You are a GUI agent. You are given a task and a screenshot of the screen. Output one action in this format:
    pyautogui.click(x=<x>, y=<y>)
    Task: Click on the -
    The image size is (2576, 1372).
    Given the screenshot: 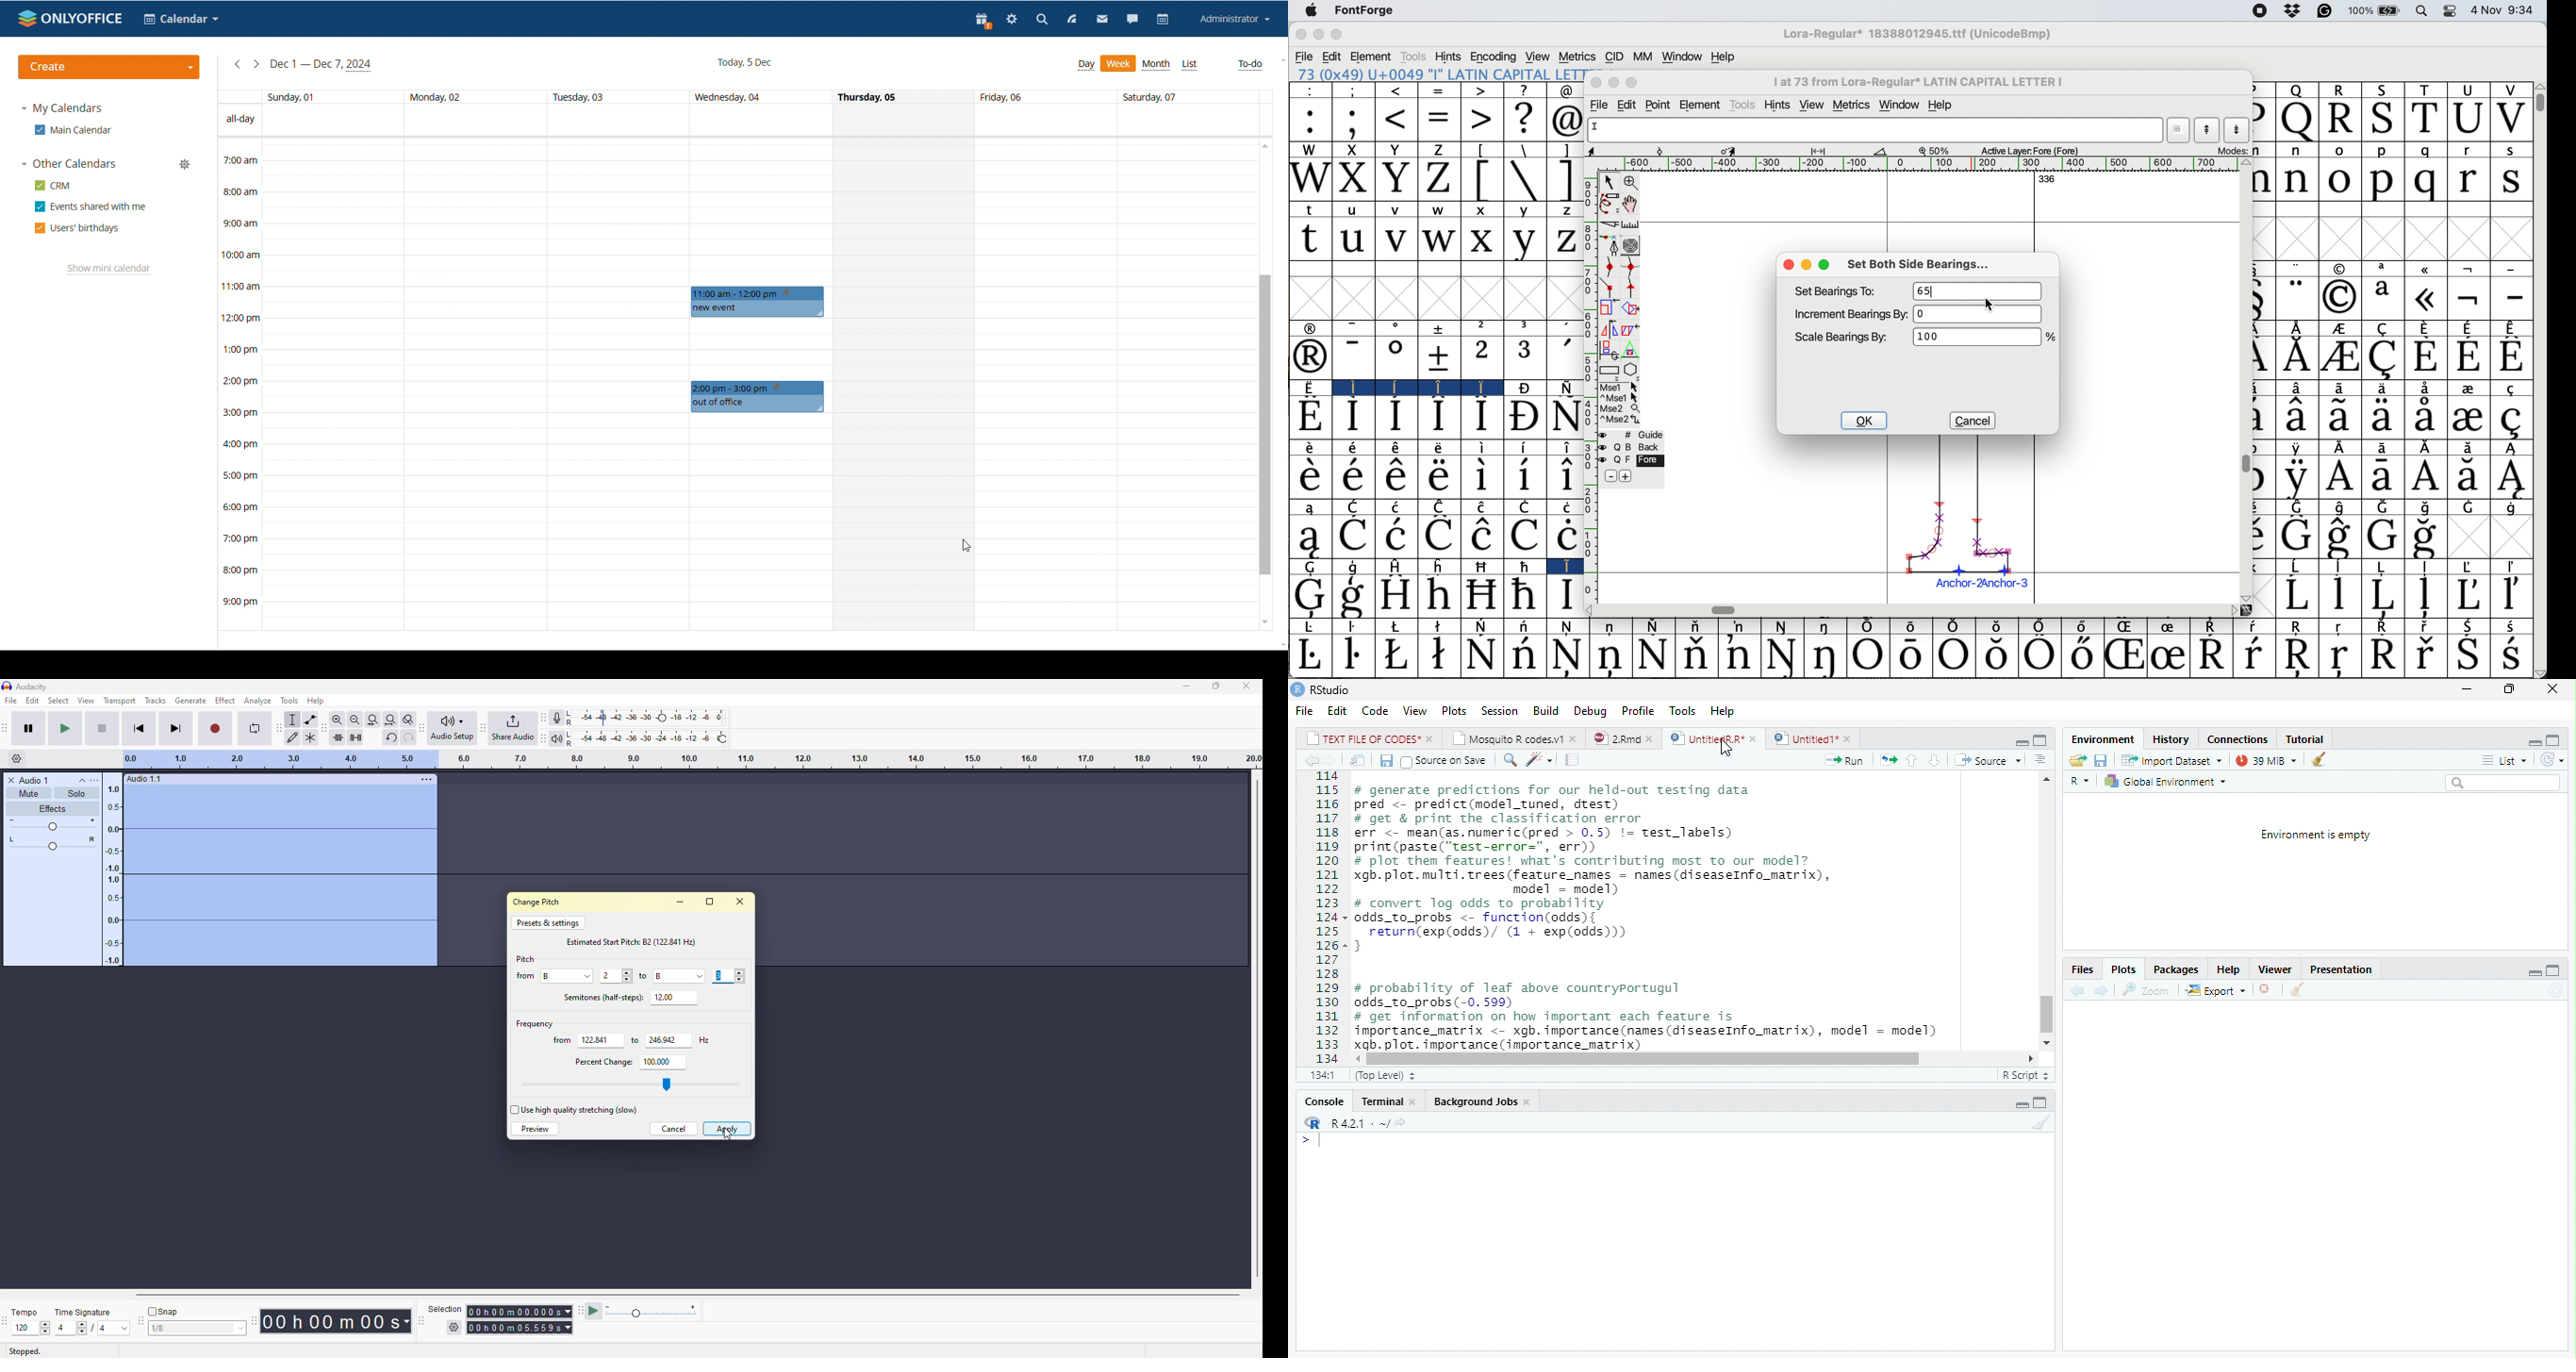 What is the action you would take?
    pyautogui.click(x=2514, y=266)
    